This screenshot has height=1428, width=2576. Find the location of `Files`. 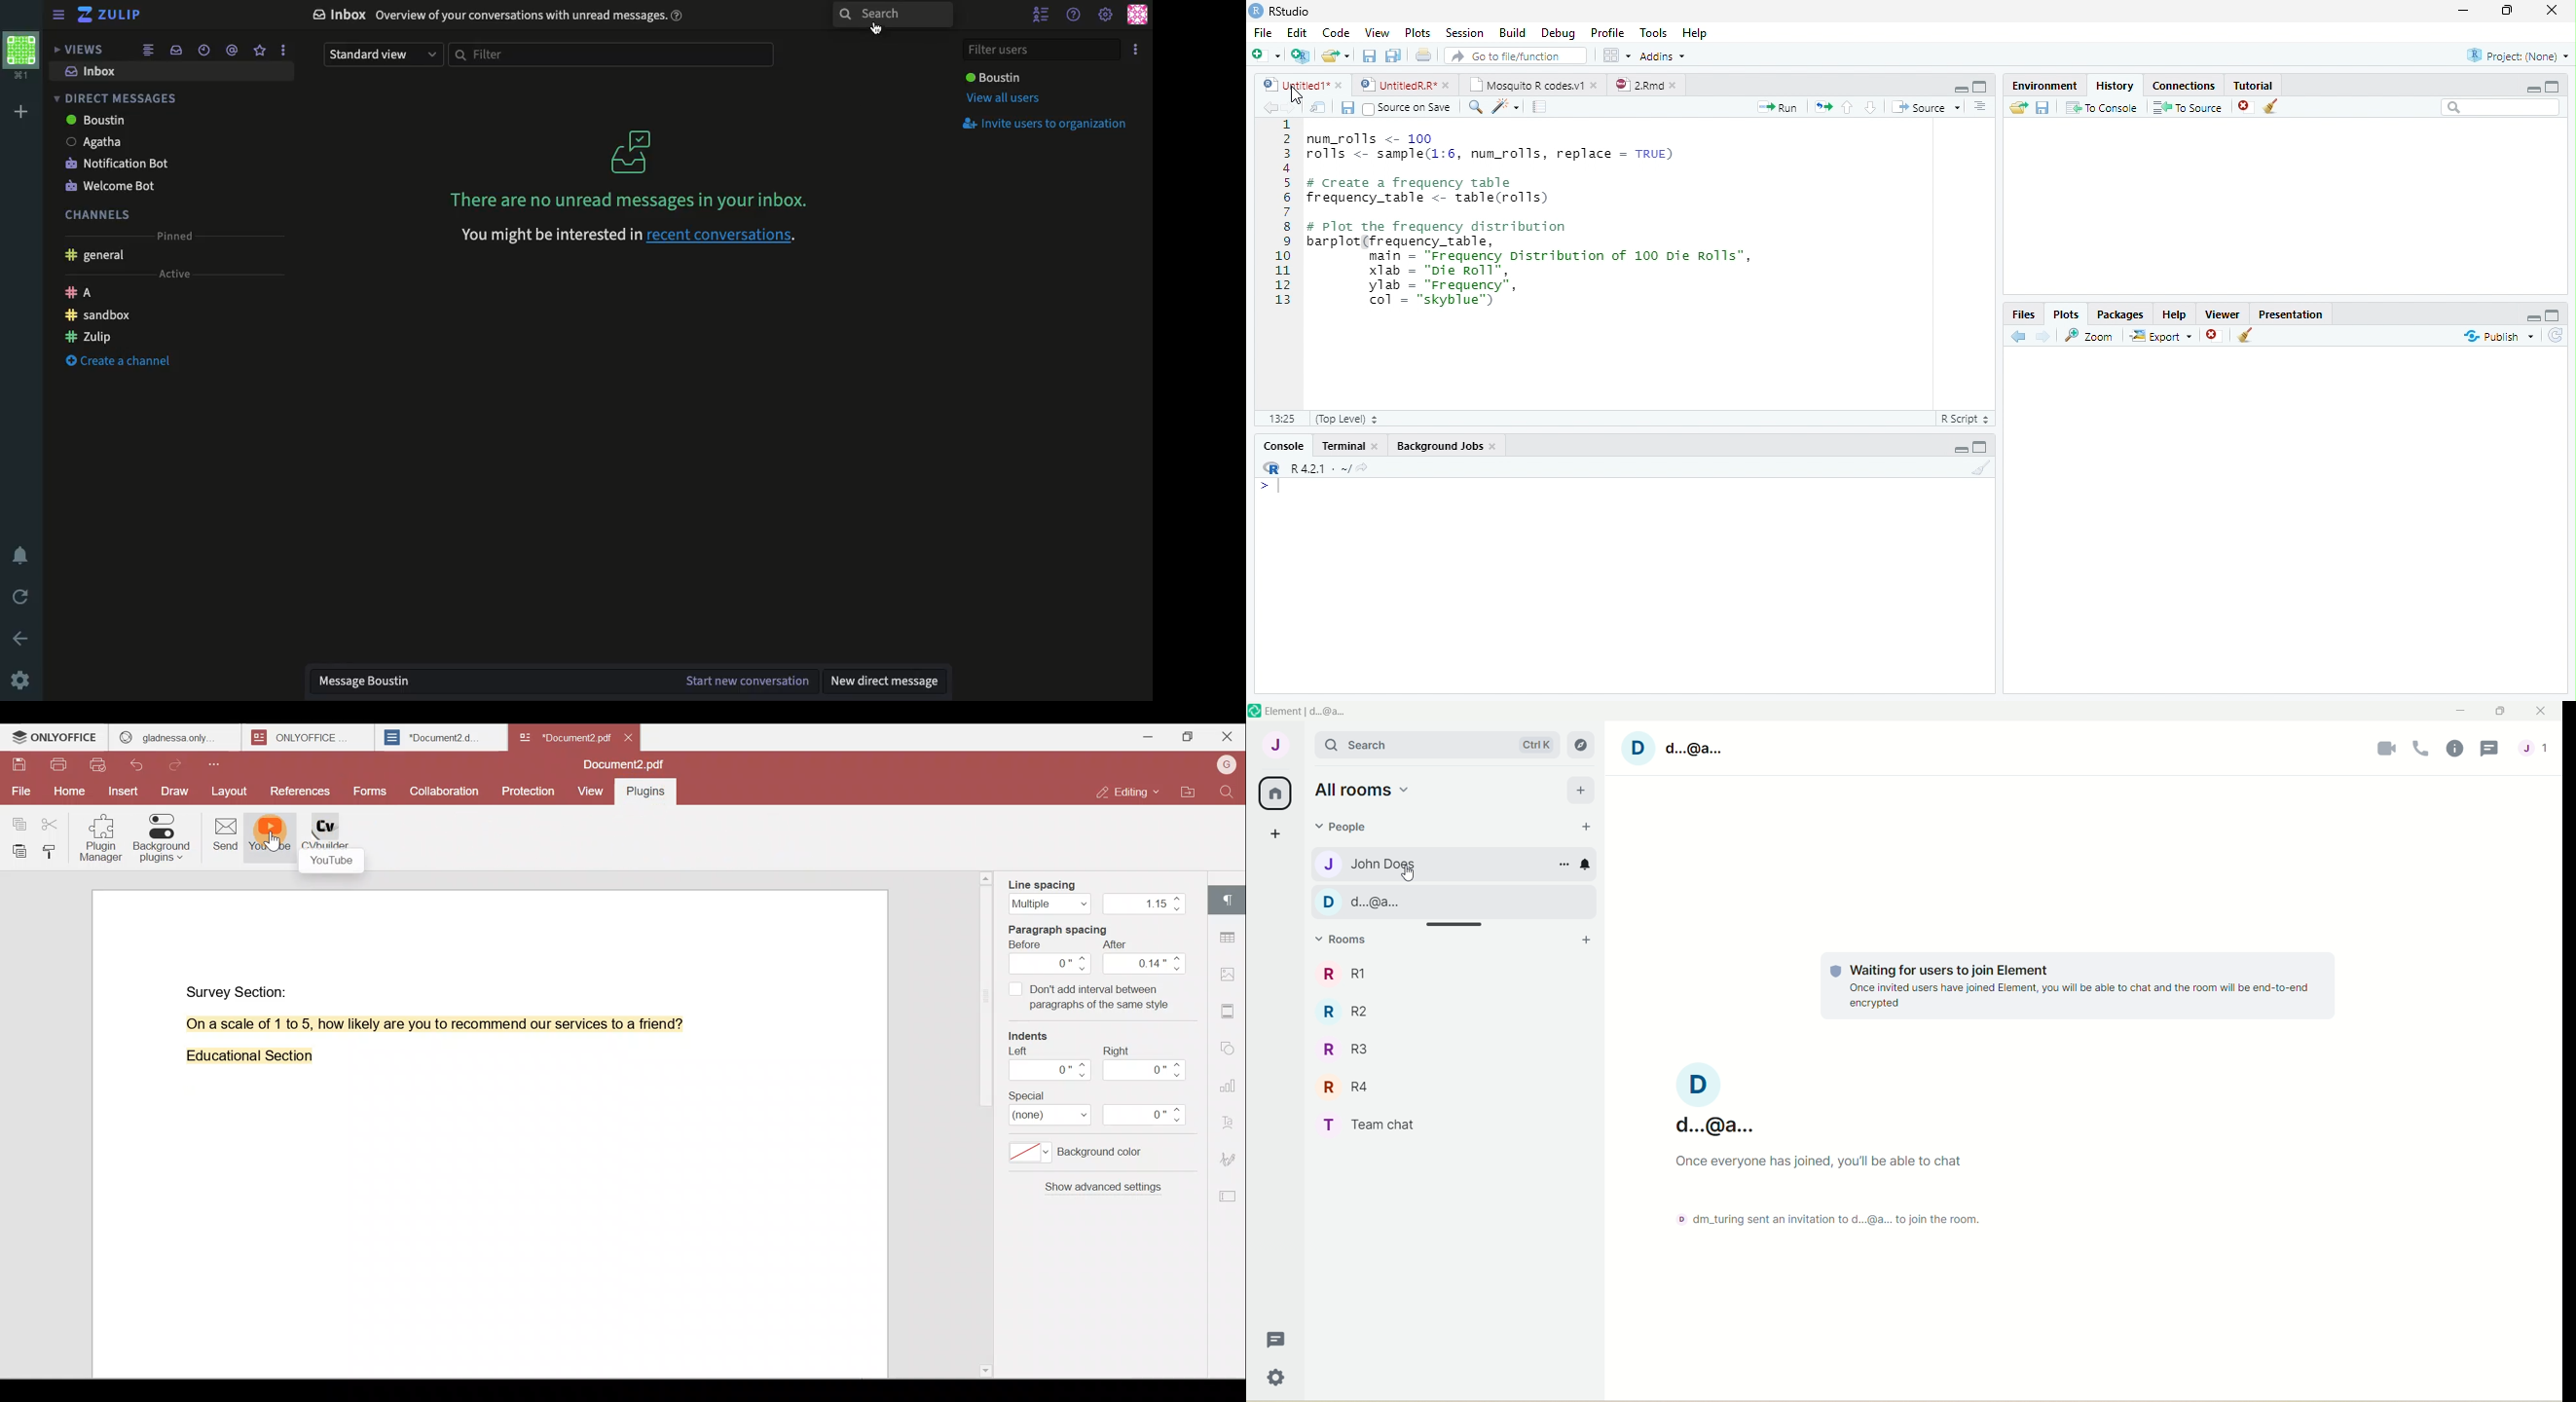

Files is located at coordinates (2023, 313).